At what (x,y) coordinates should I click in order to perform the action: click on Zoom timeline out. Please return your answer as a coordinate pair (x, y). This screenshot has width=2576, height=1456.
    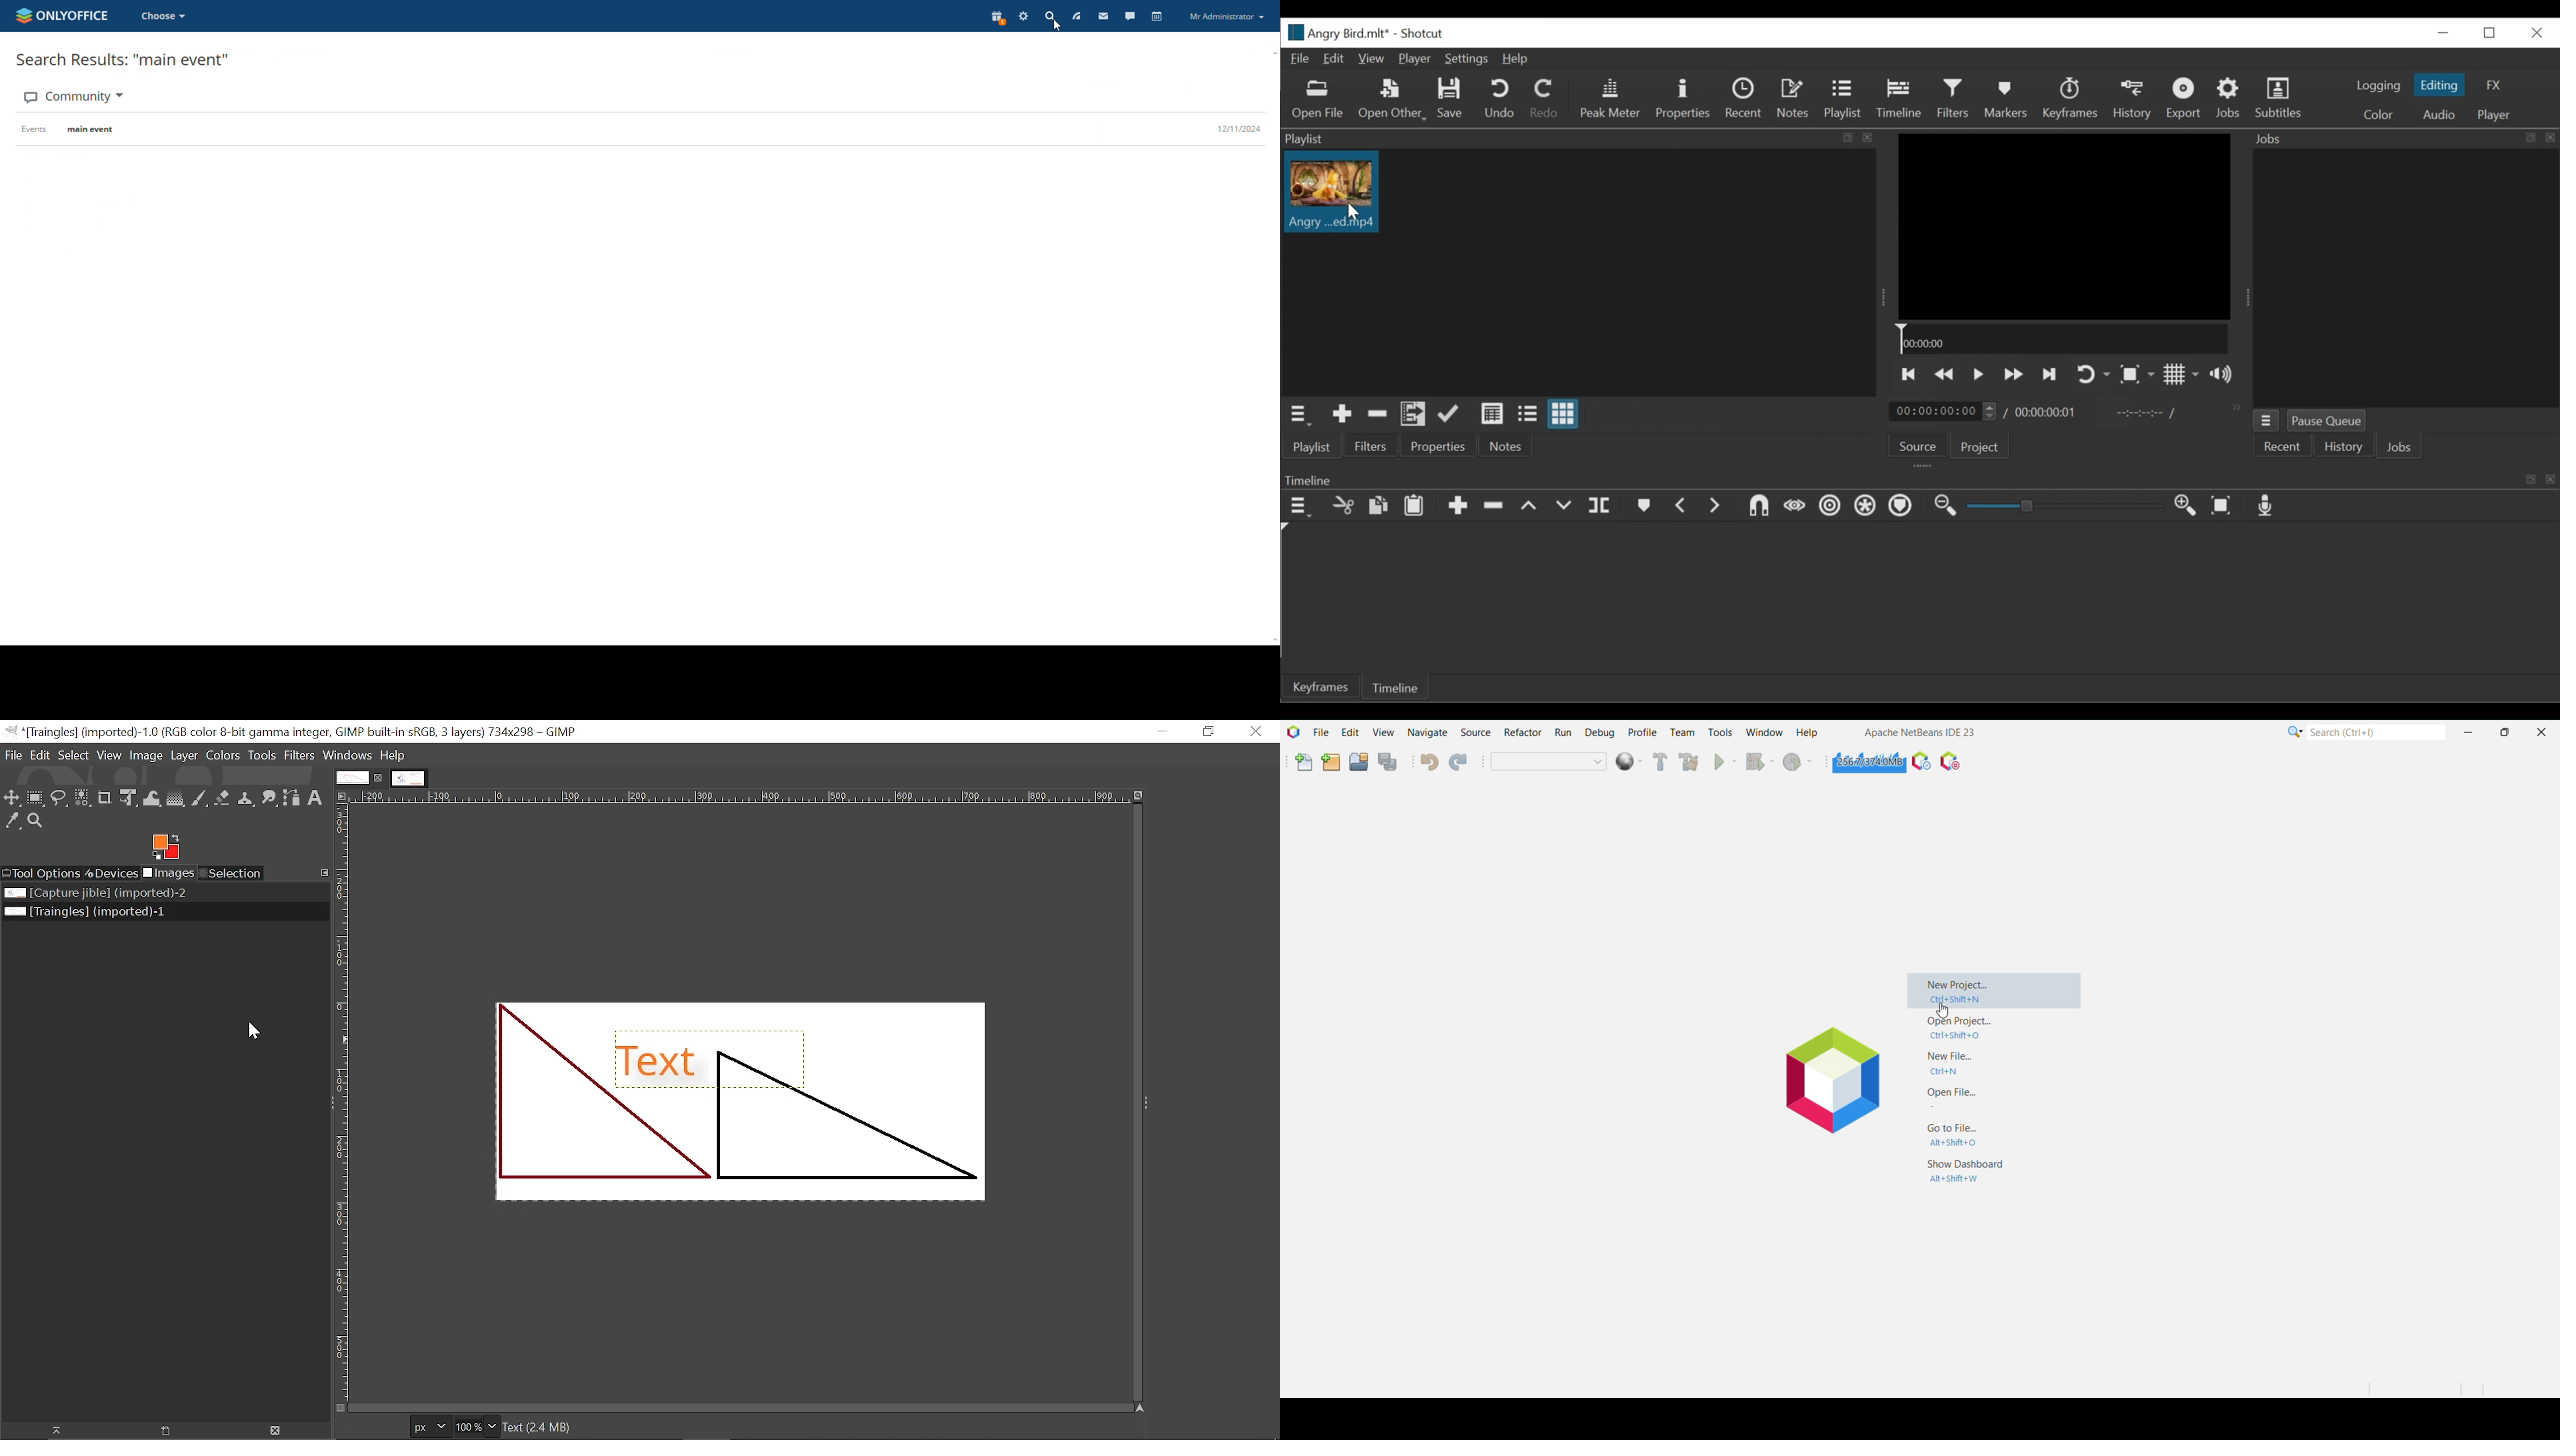
    Looking at the image, I should click on (1945, 506).